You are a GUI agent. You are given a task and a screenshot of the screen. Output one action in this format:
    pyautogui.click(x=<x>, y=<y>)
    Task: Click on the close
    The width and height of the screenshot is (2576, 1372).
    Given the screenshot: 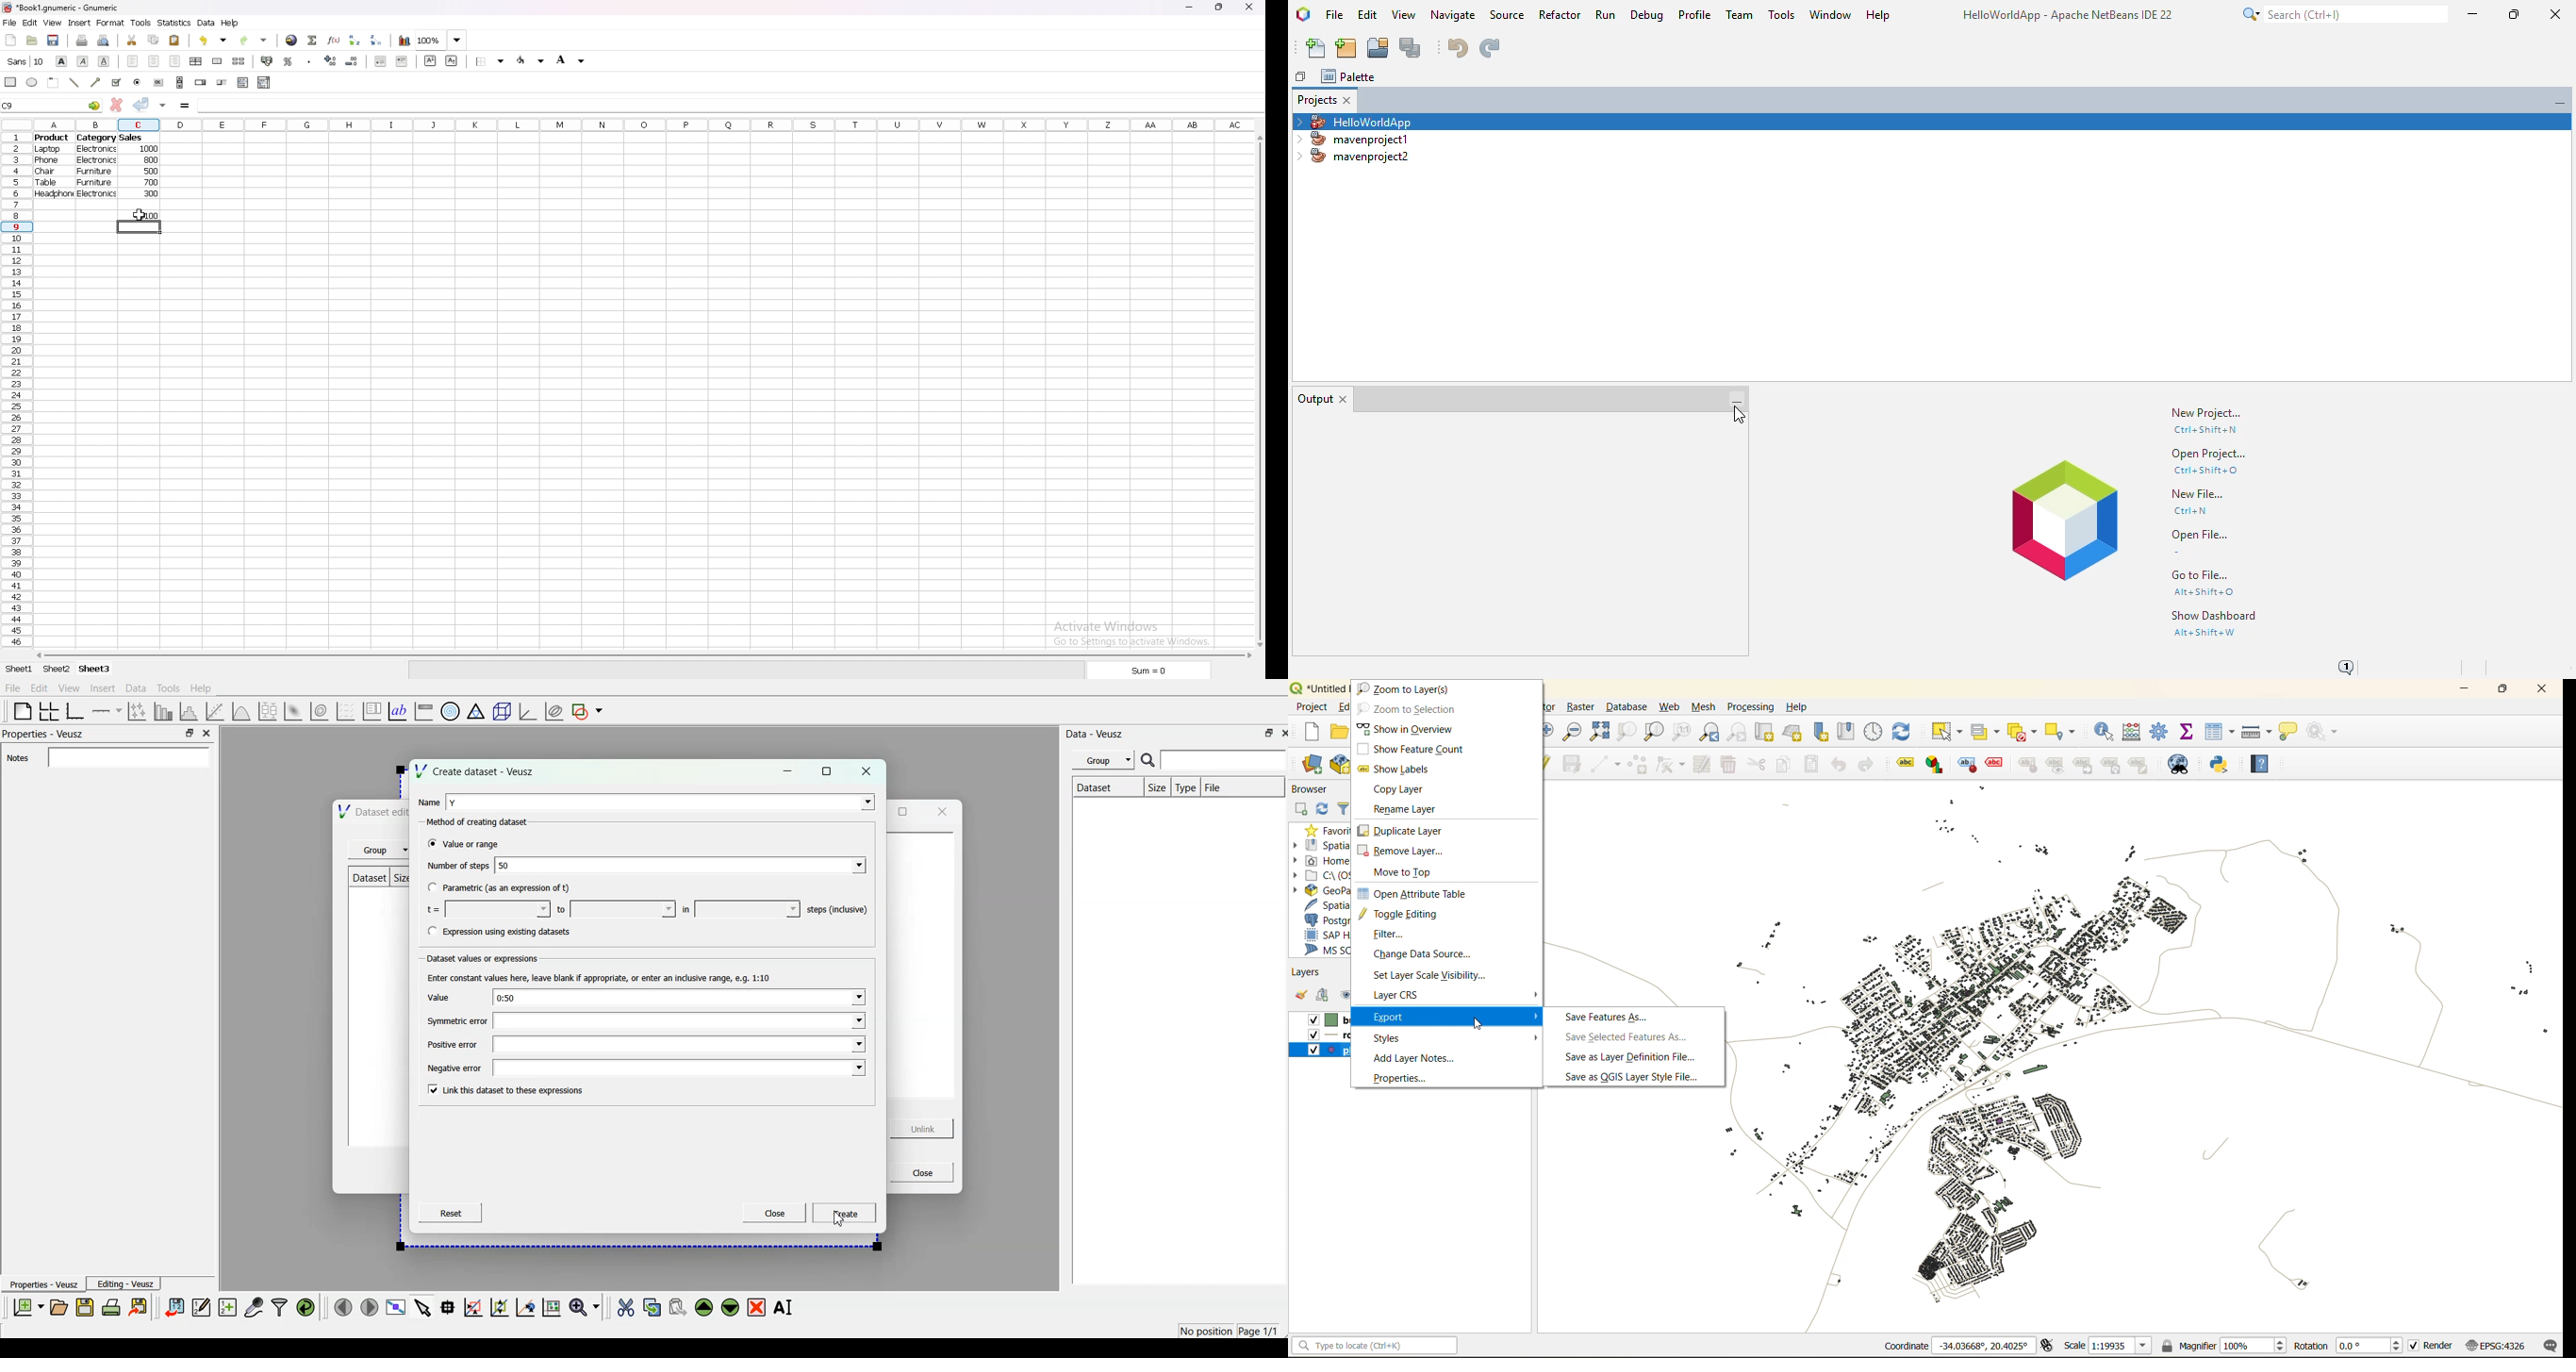 What is the action you would take?
    pyautogui.click(x=2556, y=14)
    